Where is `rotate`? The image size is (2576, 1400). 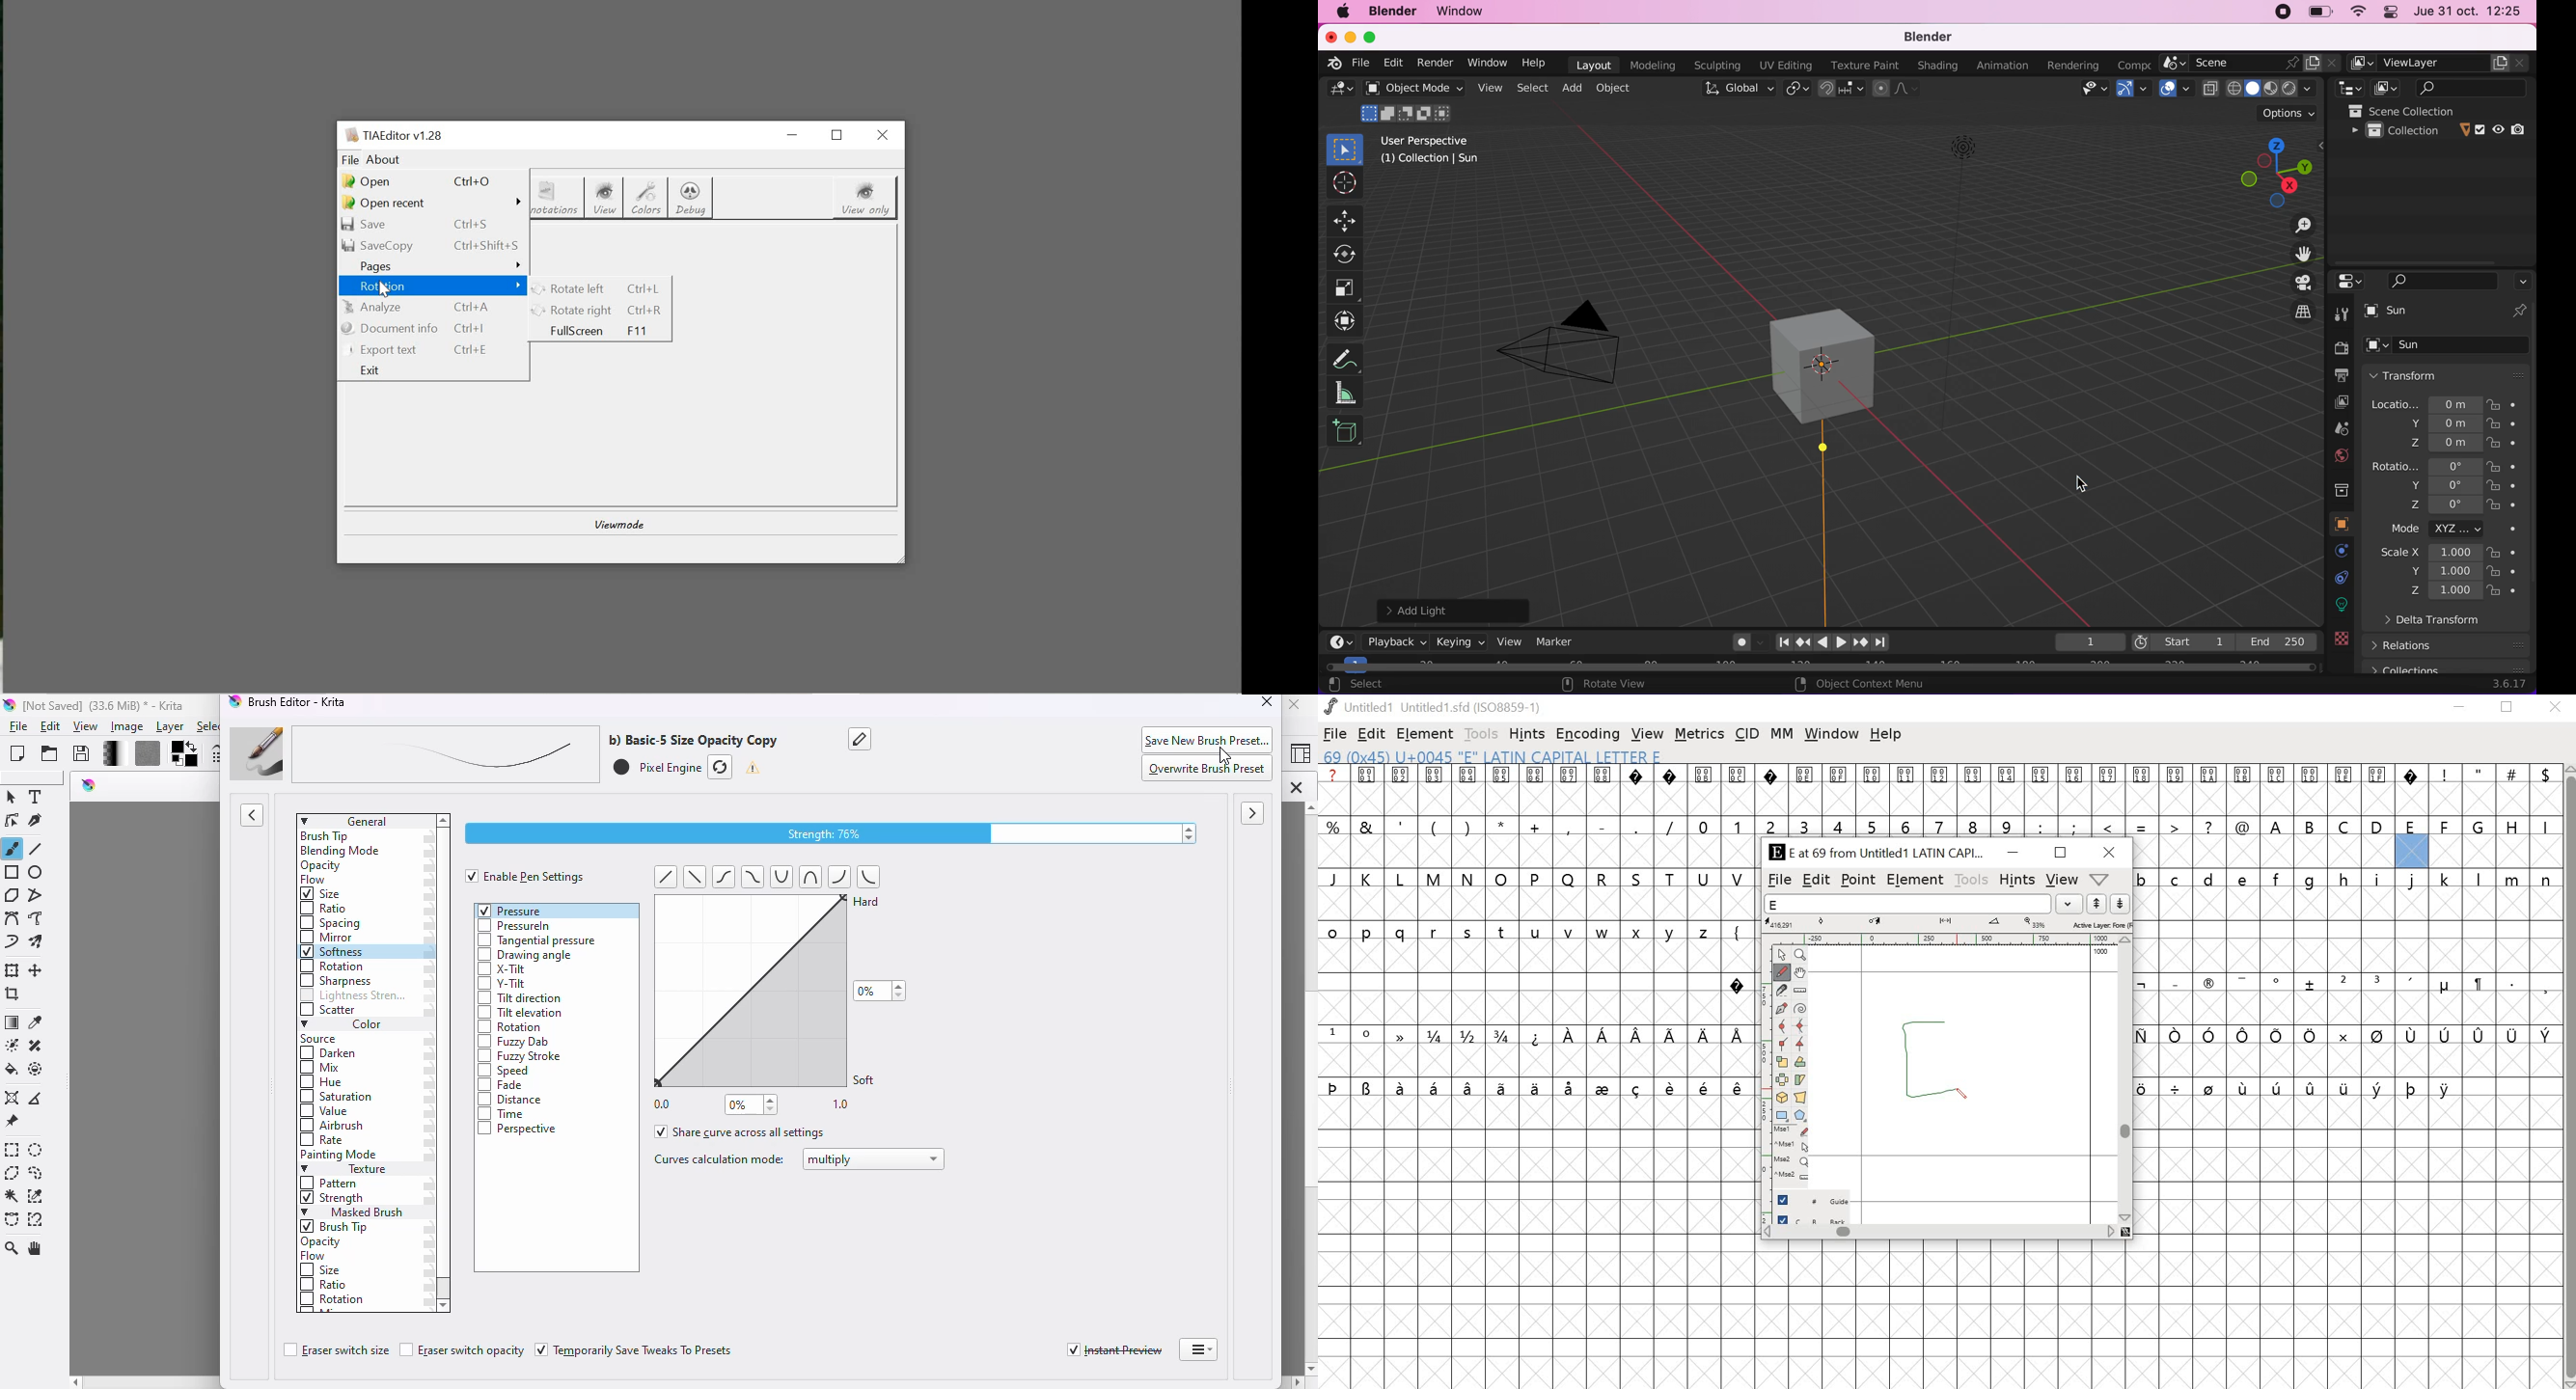 rotate is located at coordinates (1347, 252).